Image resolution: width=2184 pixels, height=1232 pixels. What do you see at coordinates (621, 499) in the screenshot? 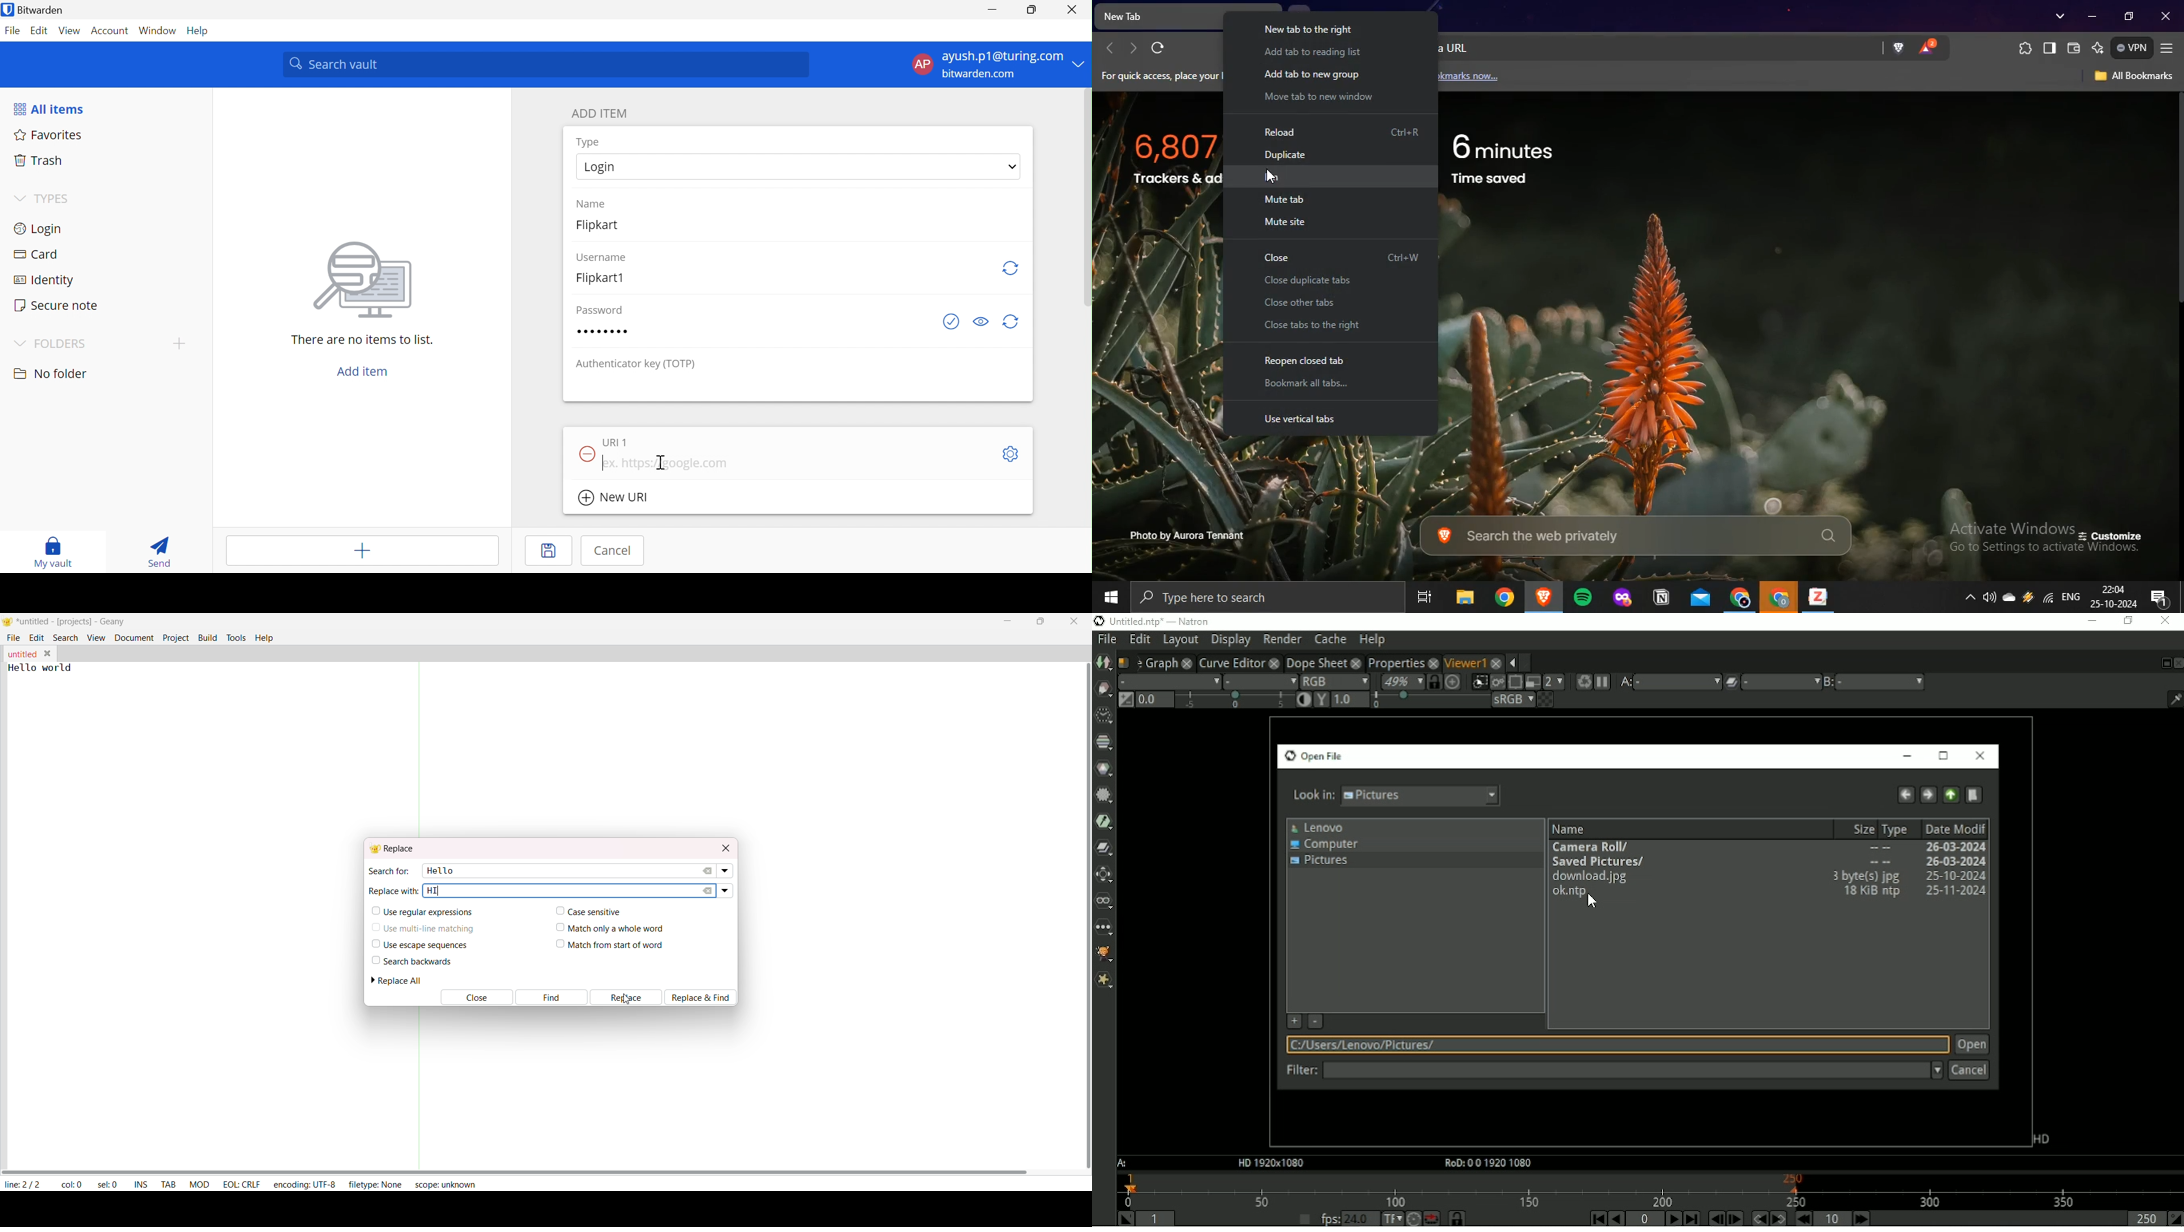
I see `New URL` at bounding box center [621, 499].